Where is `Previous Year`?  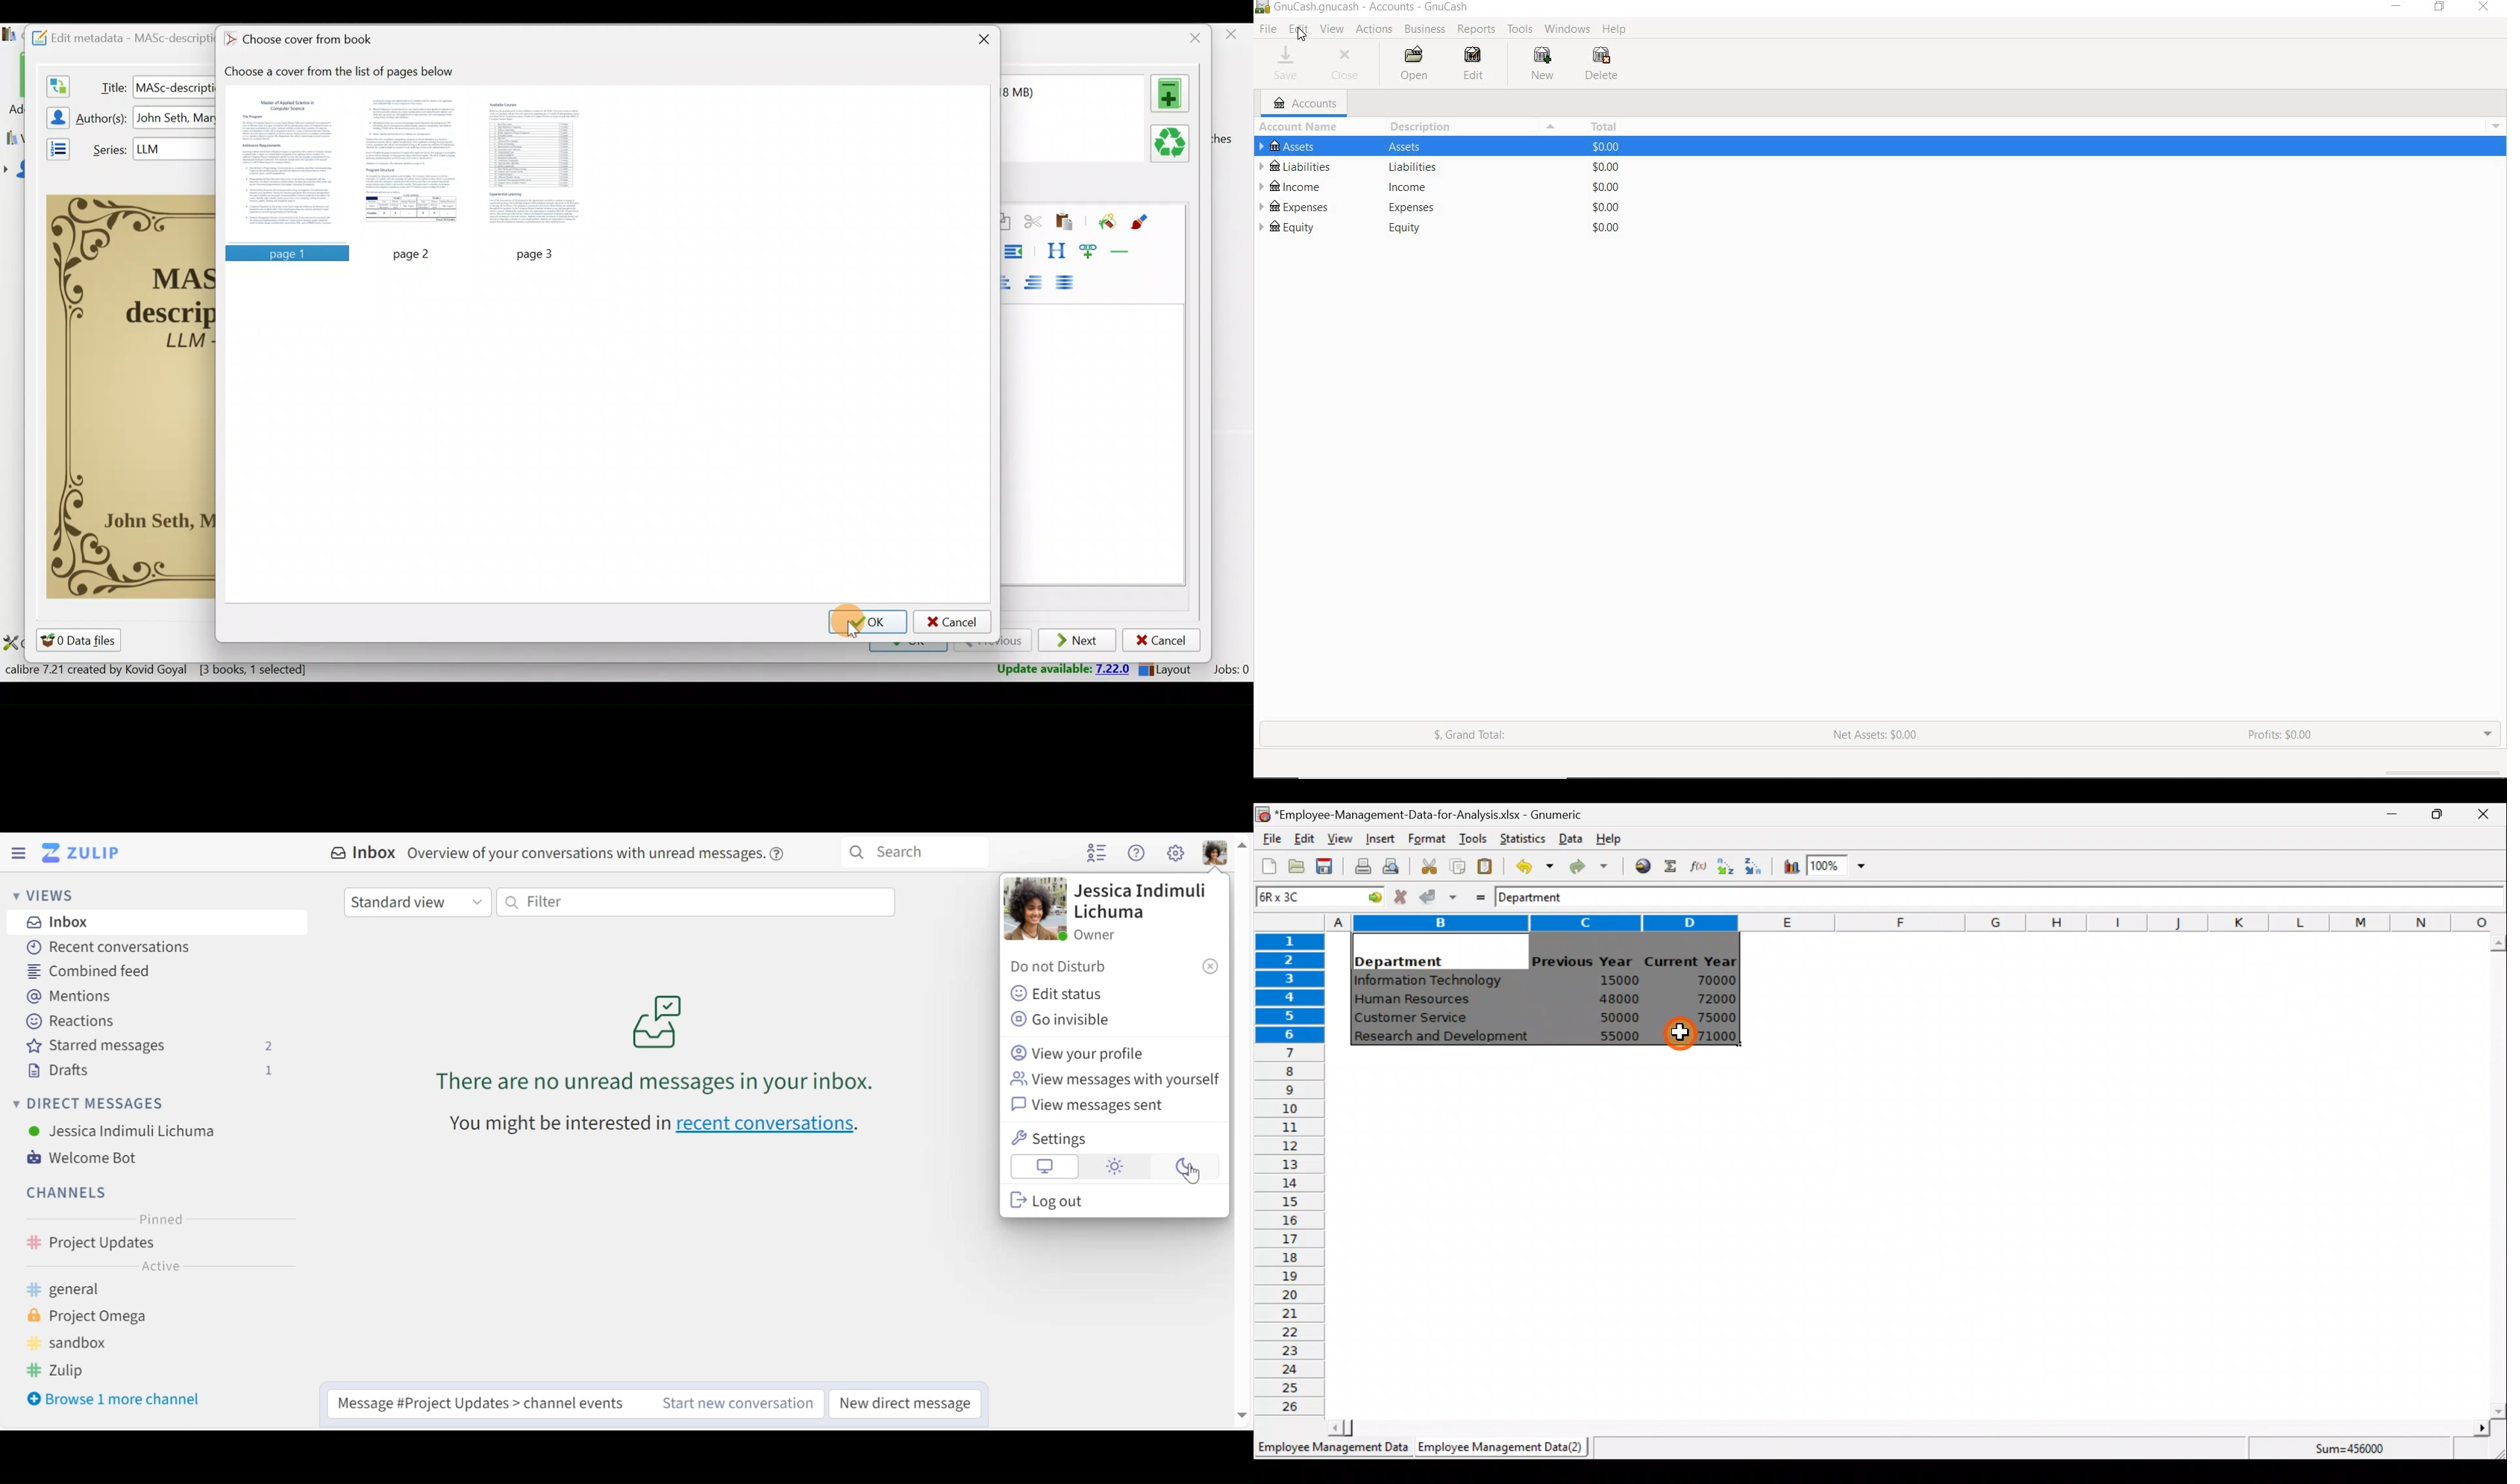 Previous Year is located at coordinates (1583, 962).